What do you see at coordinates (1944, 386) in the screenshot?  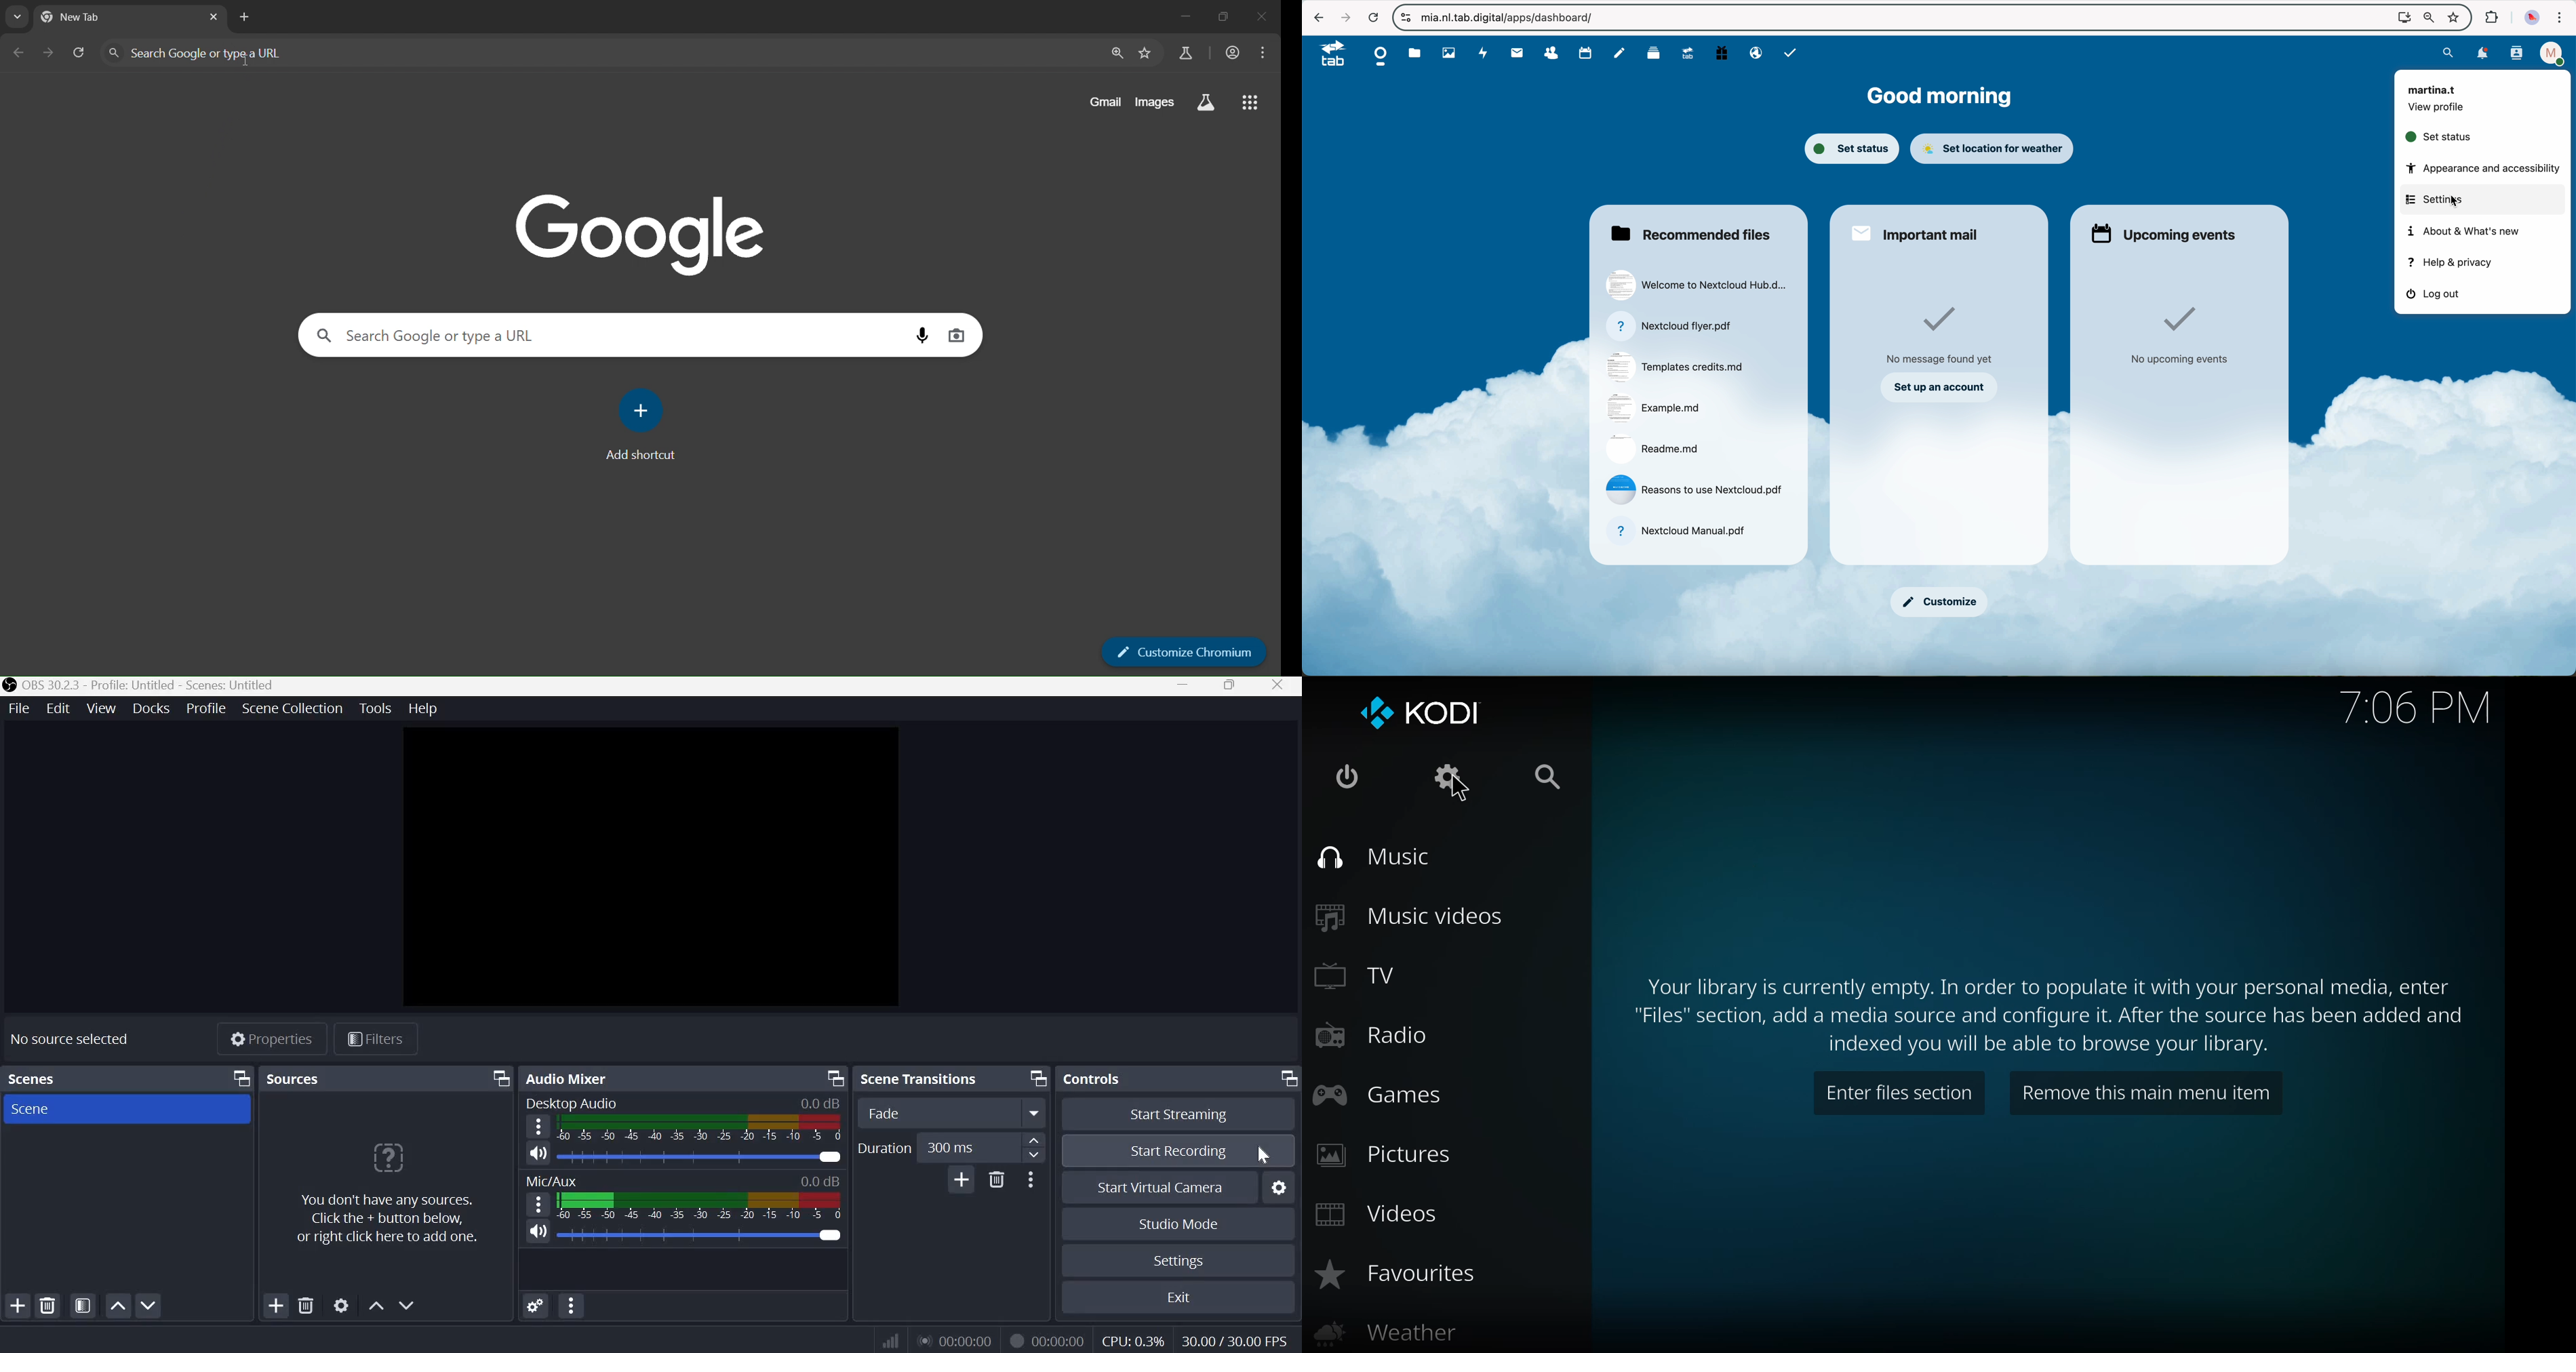 I see `set up an account` at bounding box center [1944, 386].